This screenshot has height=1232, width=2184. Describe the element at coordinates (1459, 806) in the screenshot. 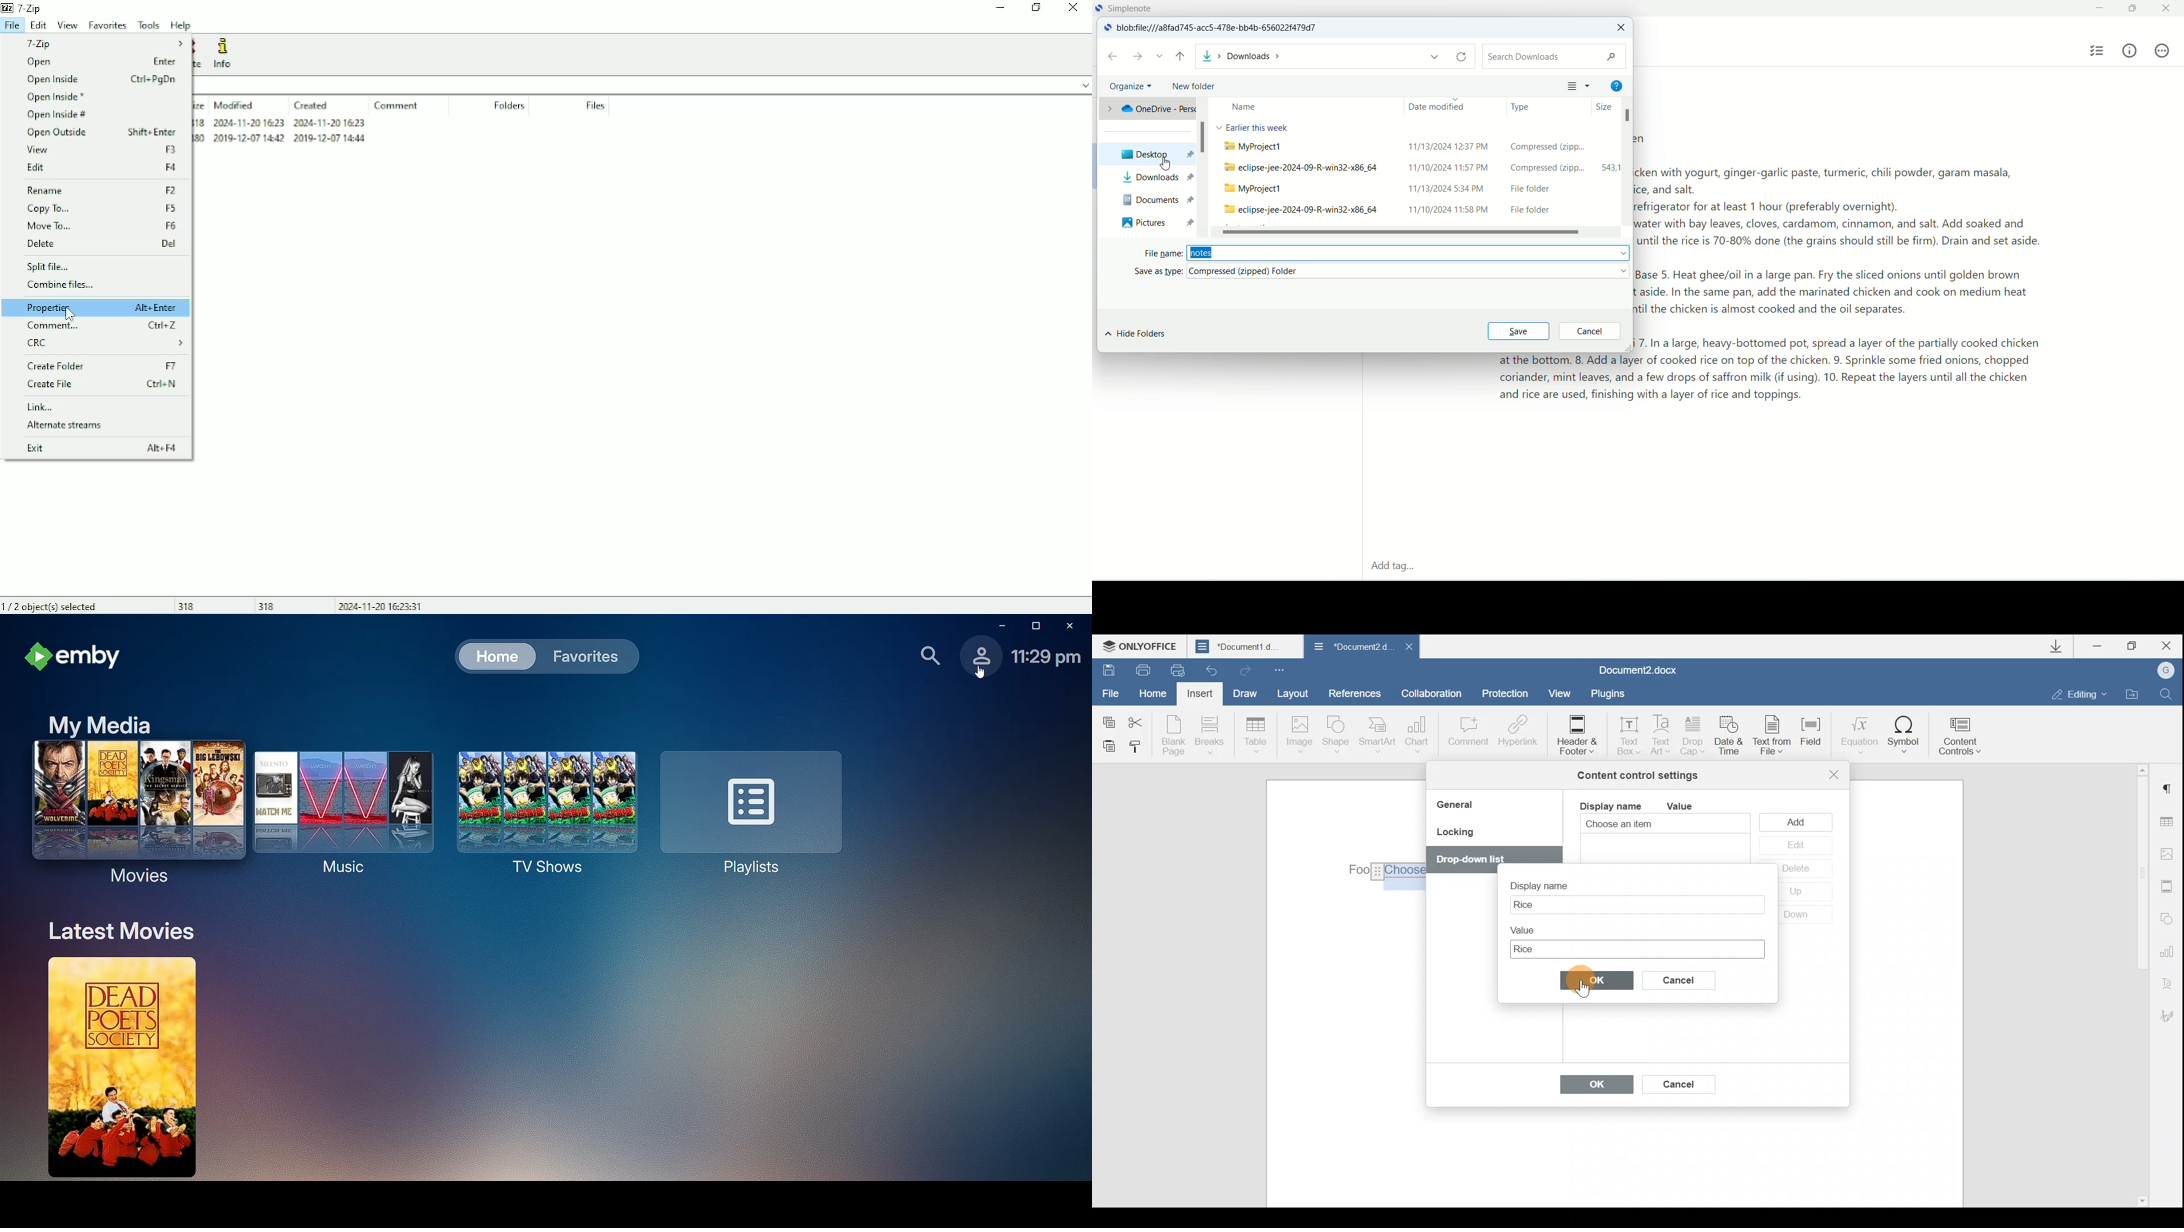

I see `General` at that location.